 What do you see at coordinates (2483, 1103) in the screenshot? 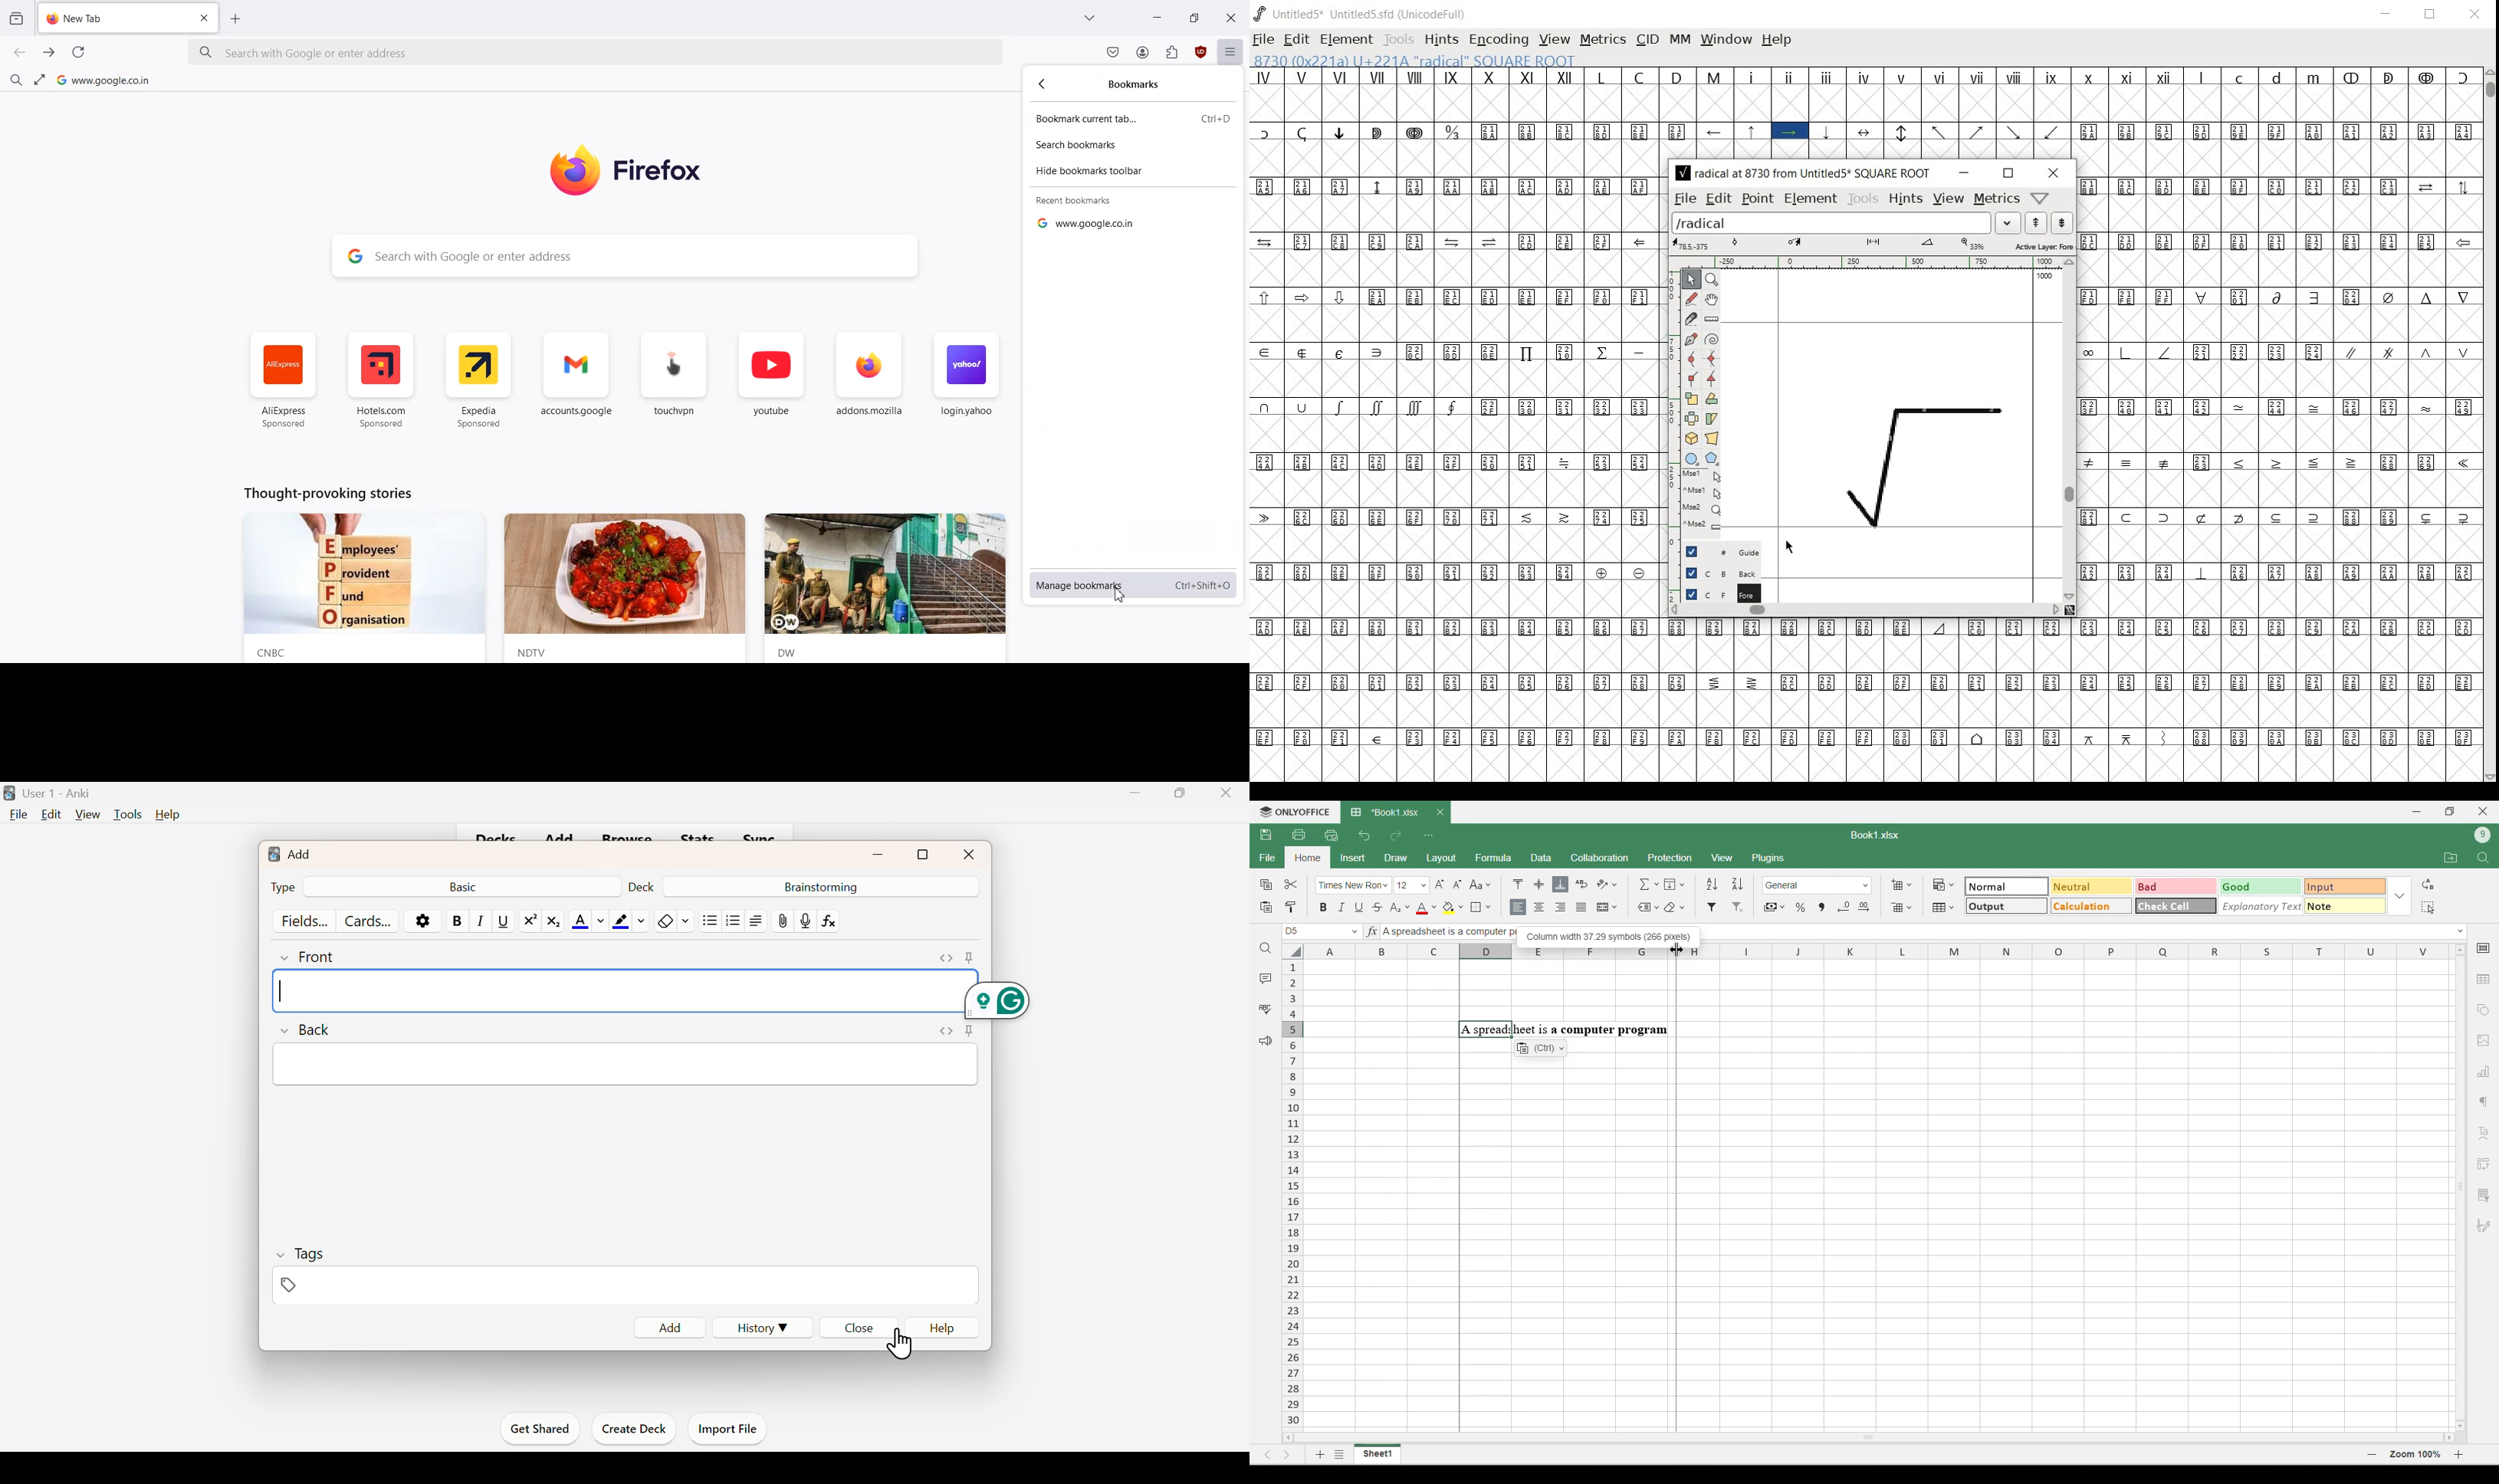
I see `Paragraph settings` at bounding box center [2483, 1103].